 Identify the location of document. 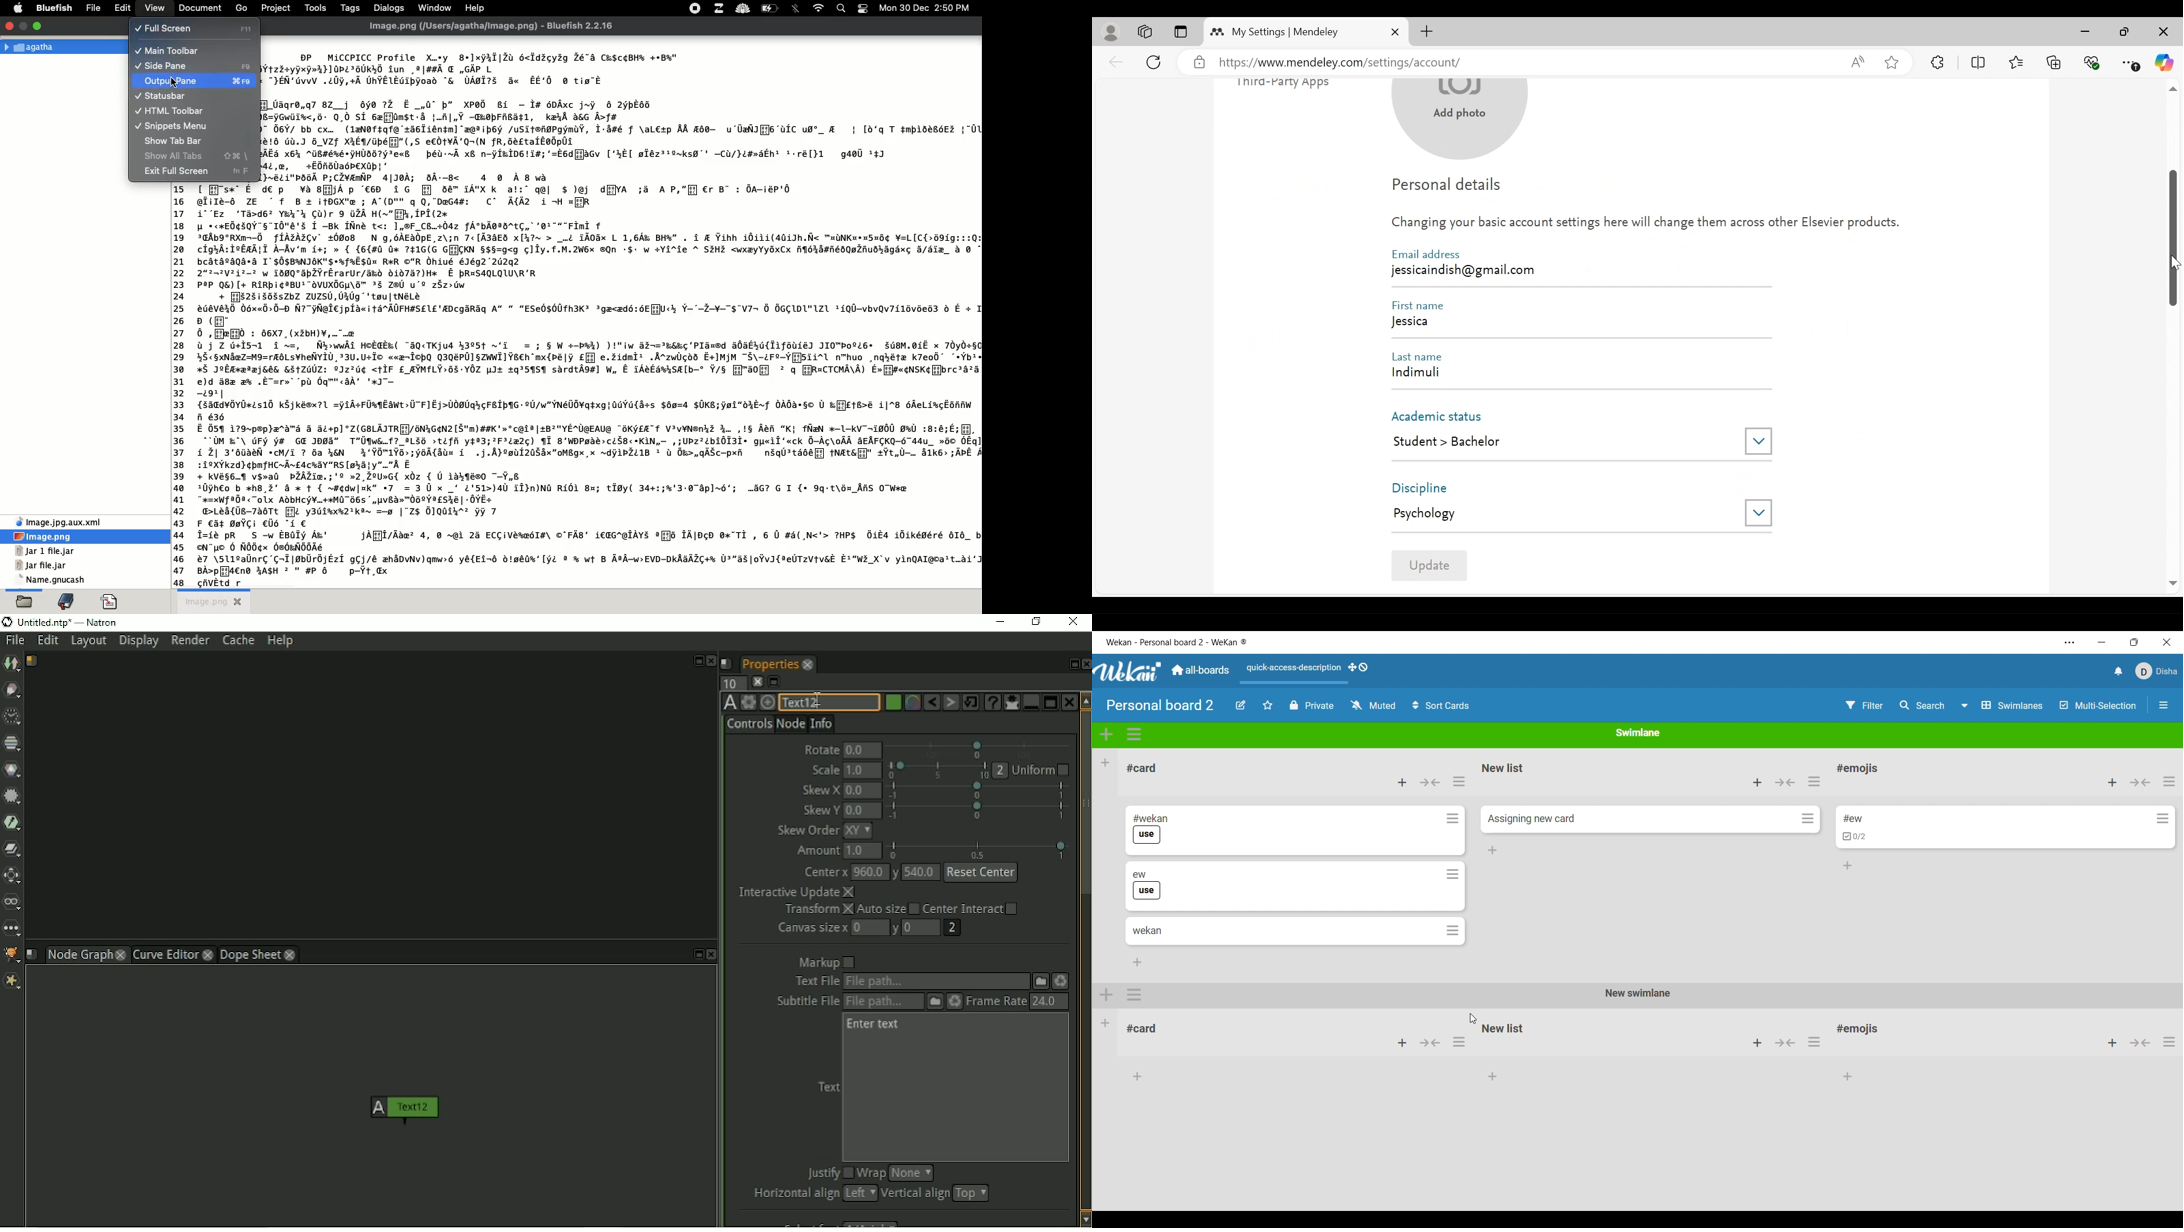
(199, 8).